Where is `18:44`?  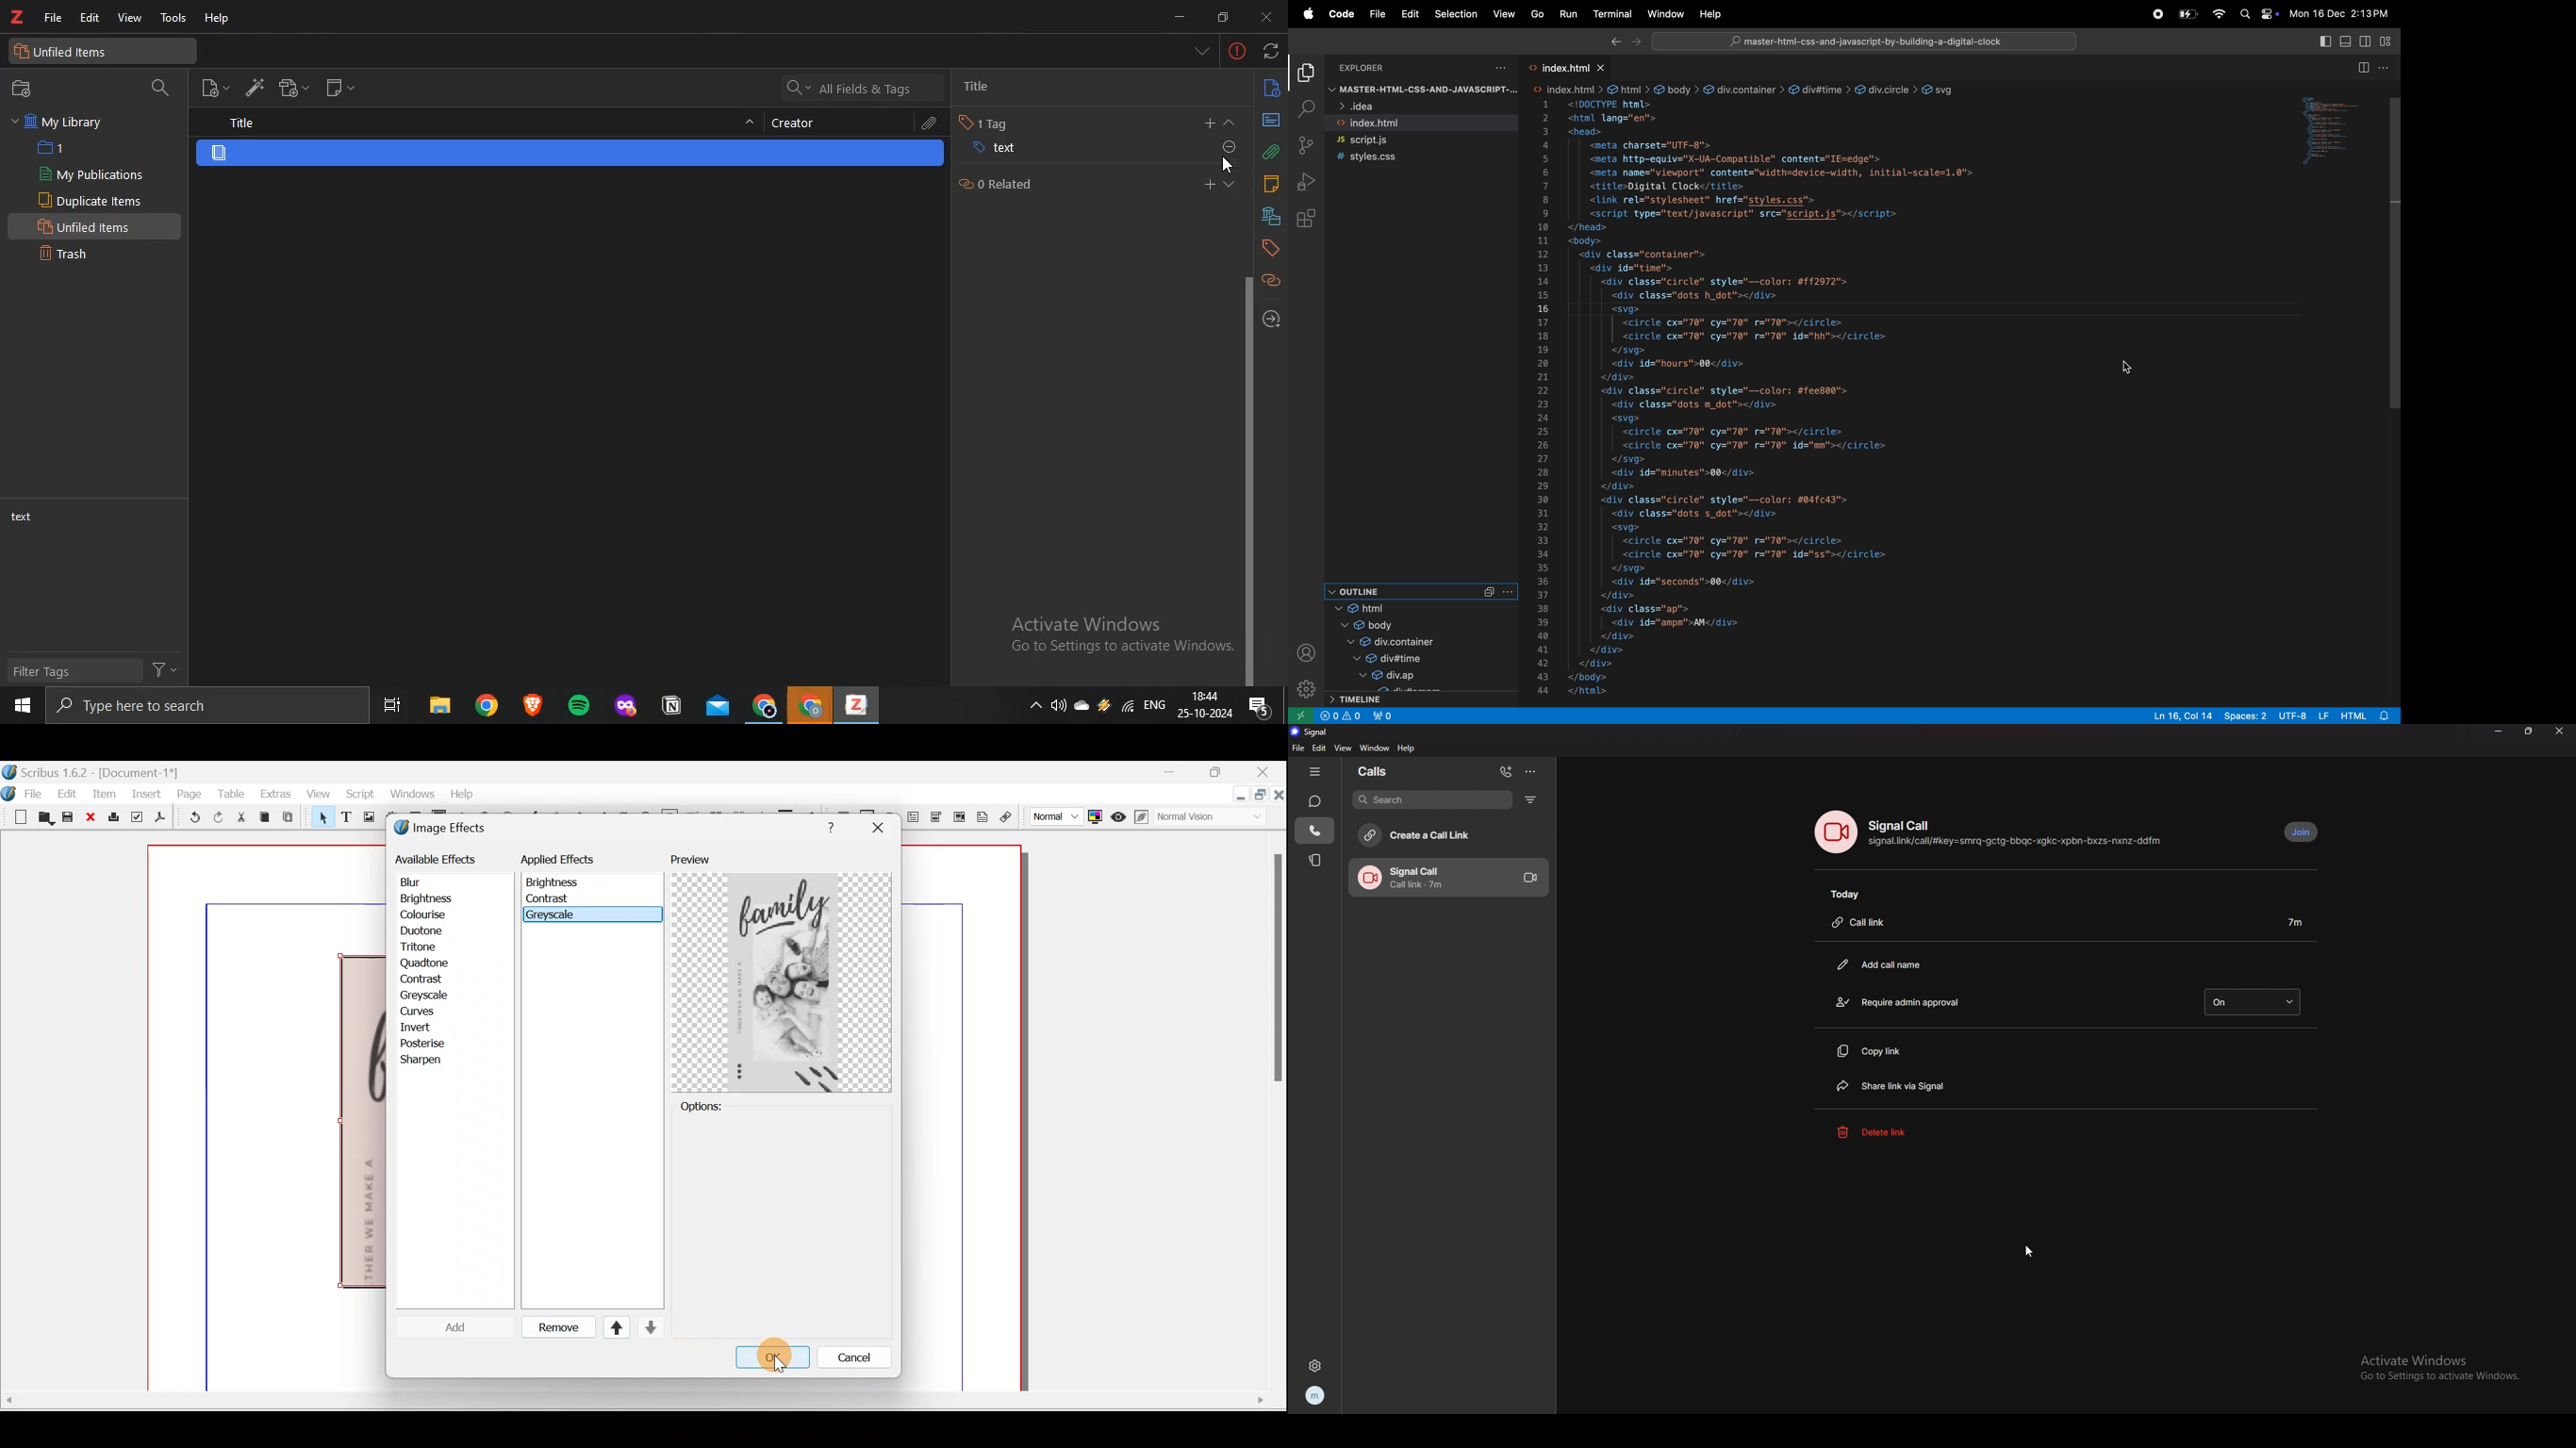 18:44 is located at coordinates (1201, 694).